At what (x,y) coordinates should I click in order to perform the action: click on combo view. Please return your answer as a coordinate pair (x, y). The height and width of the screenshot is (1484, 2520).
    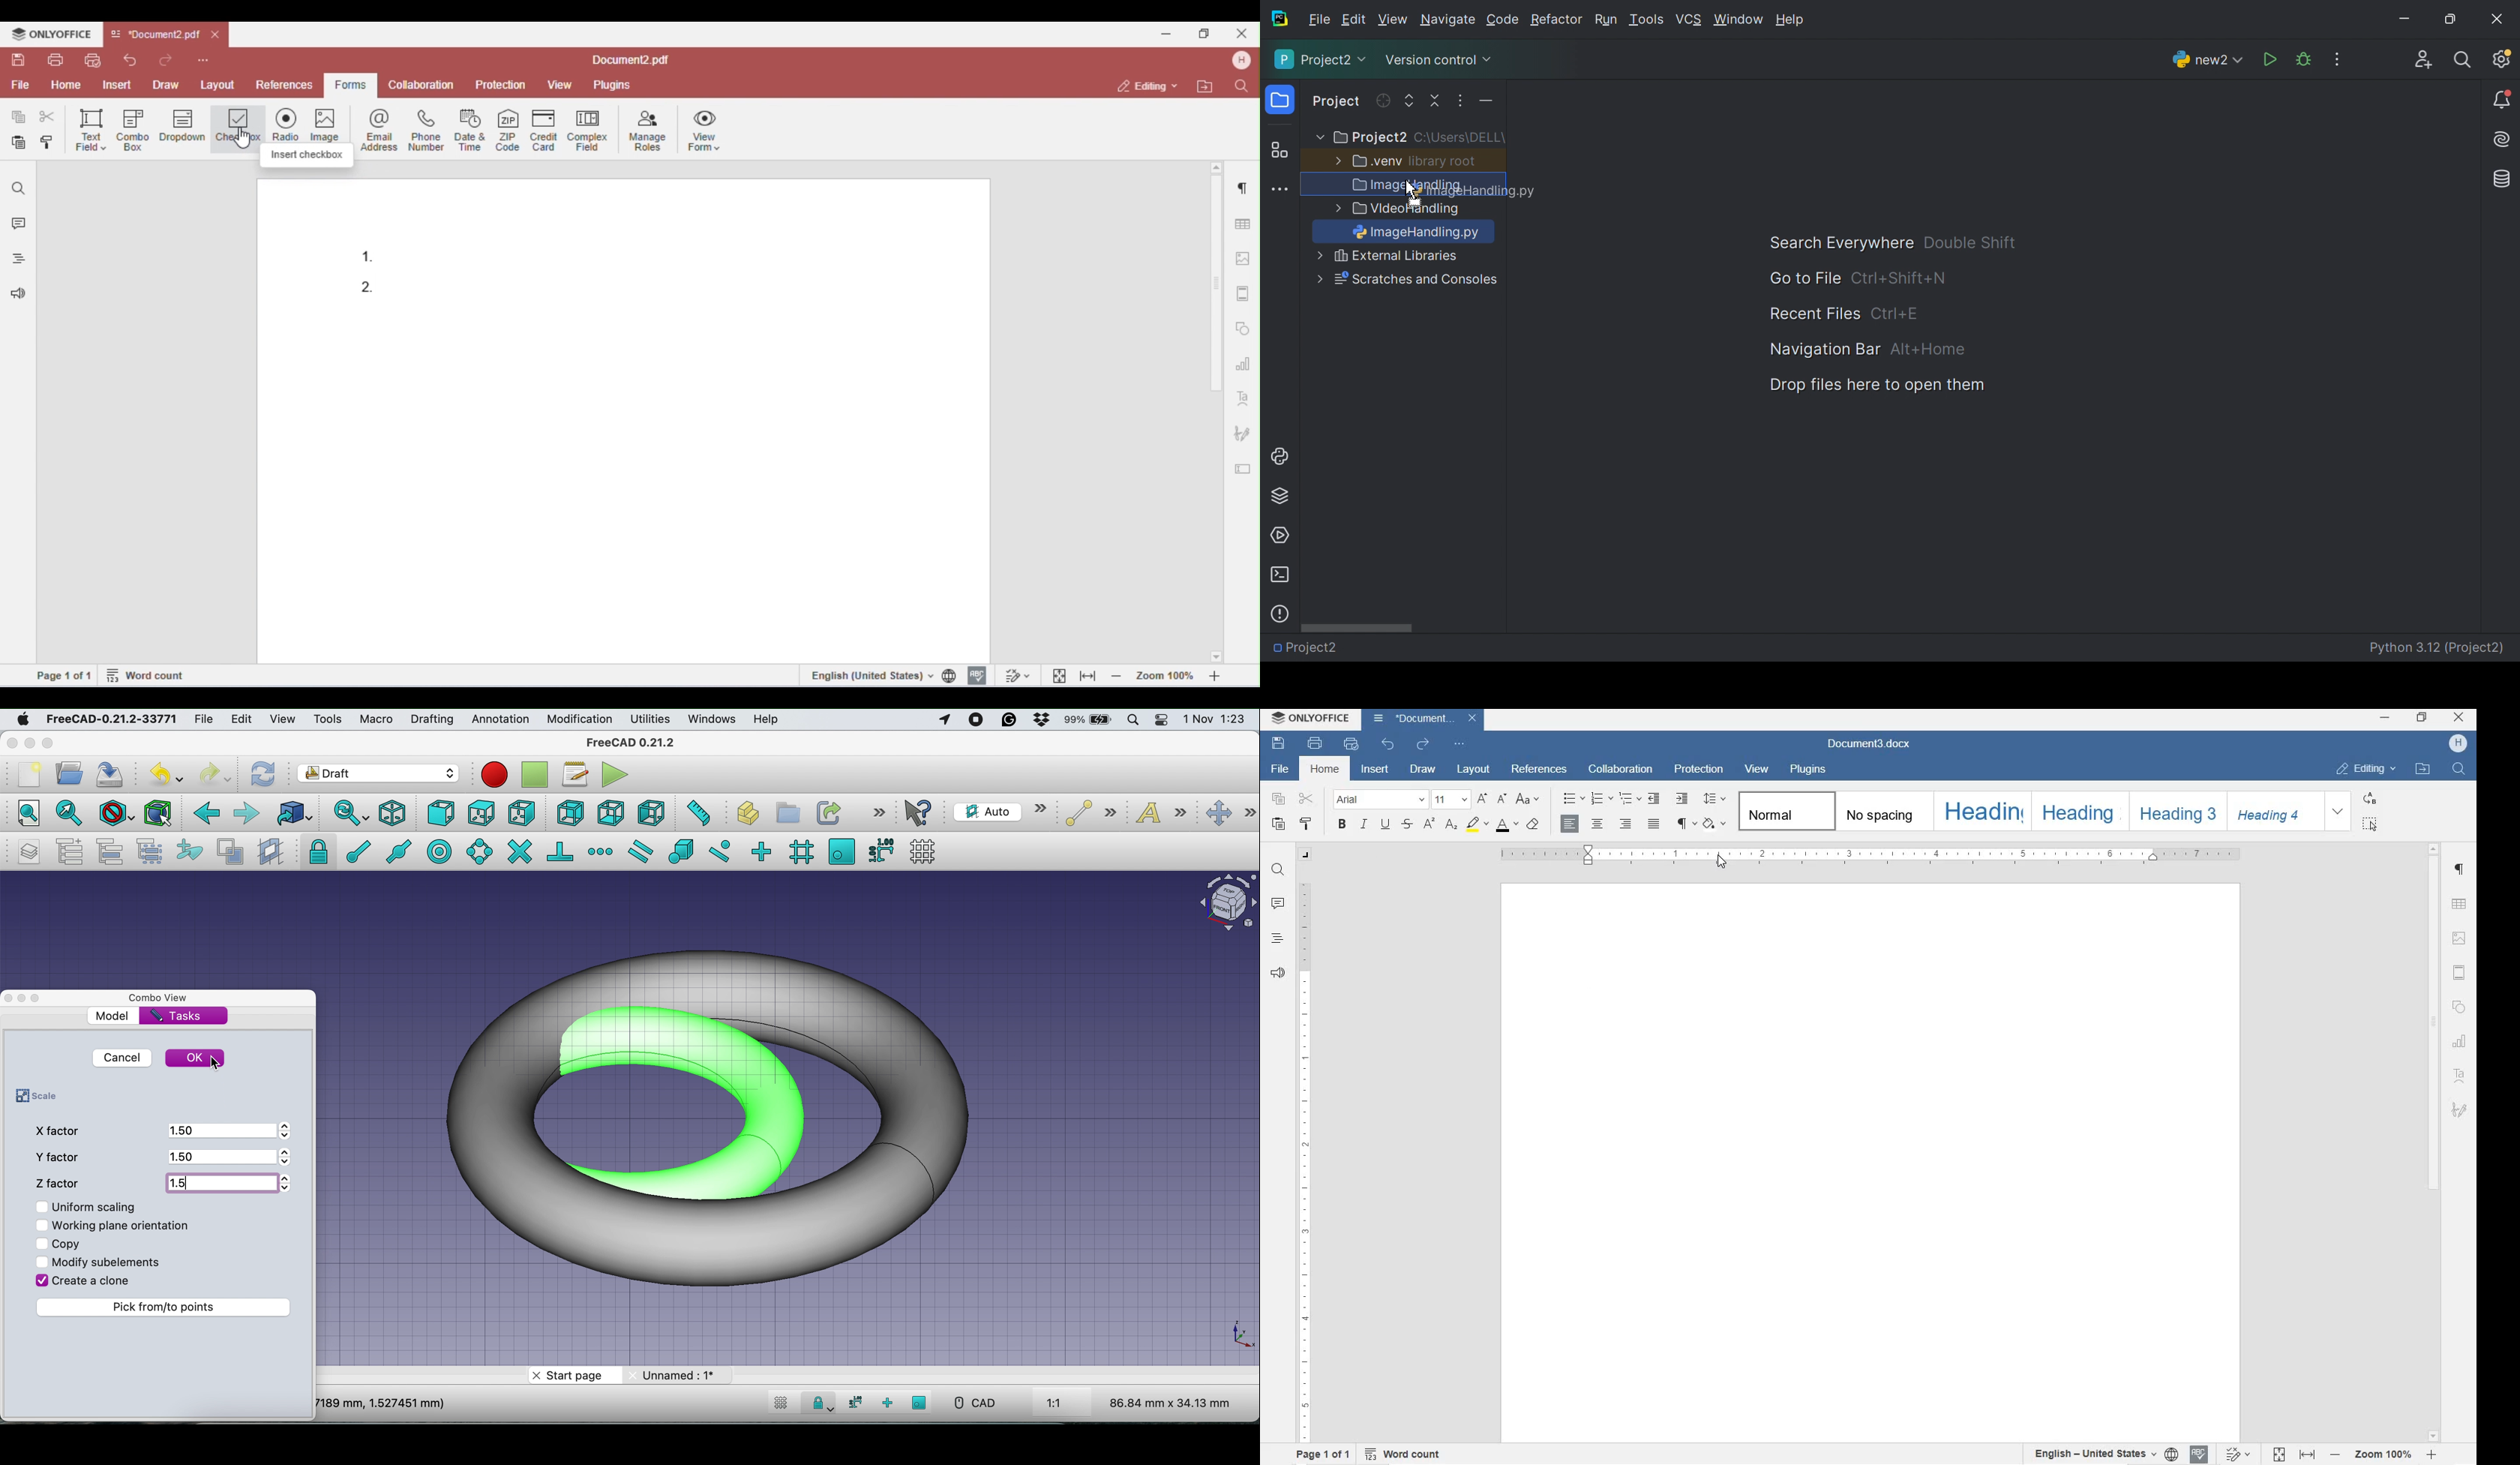
    Looking at the image, I should click on (165, 998).